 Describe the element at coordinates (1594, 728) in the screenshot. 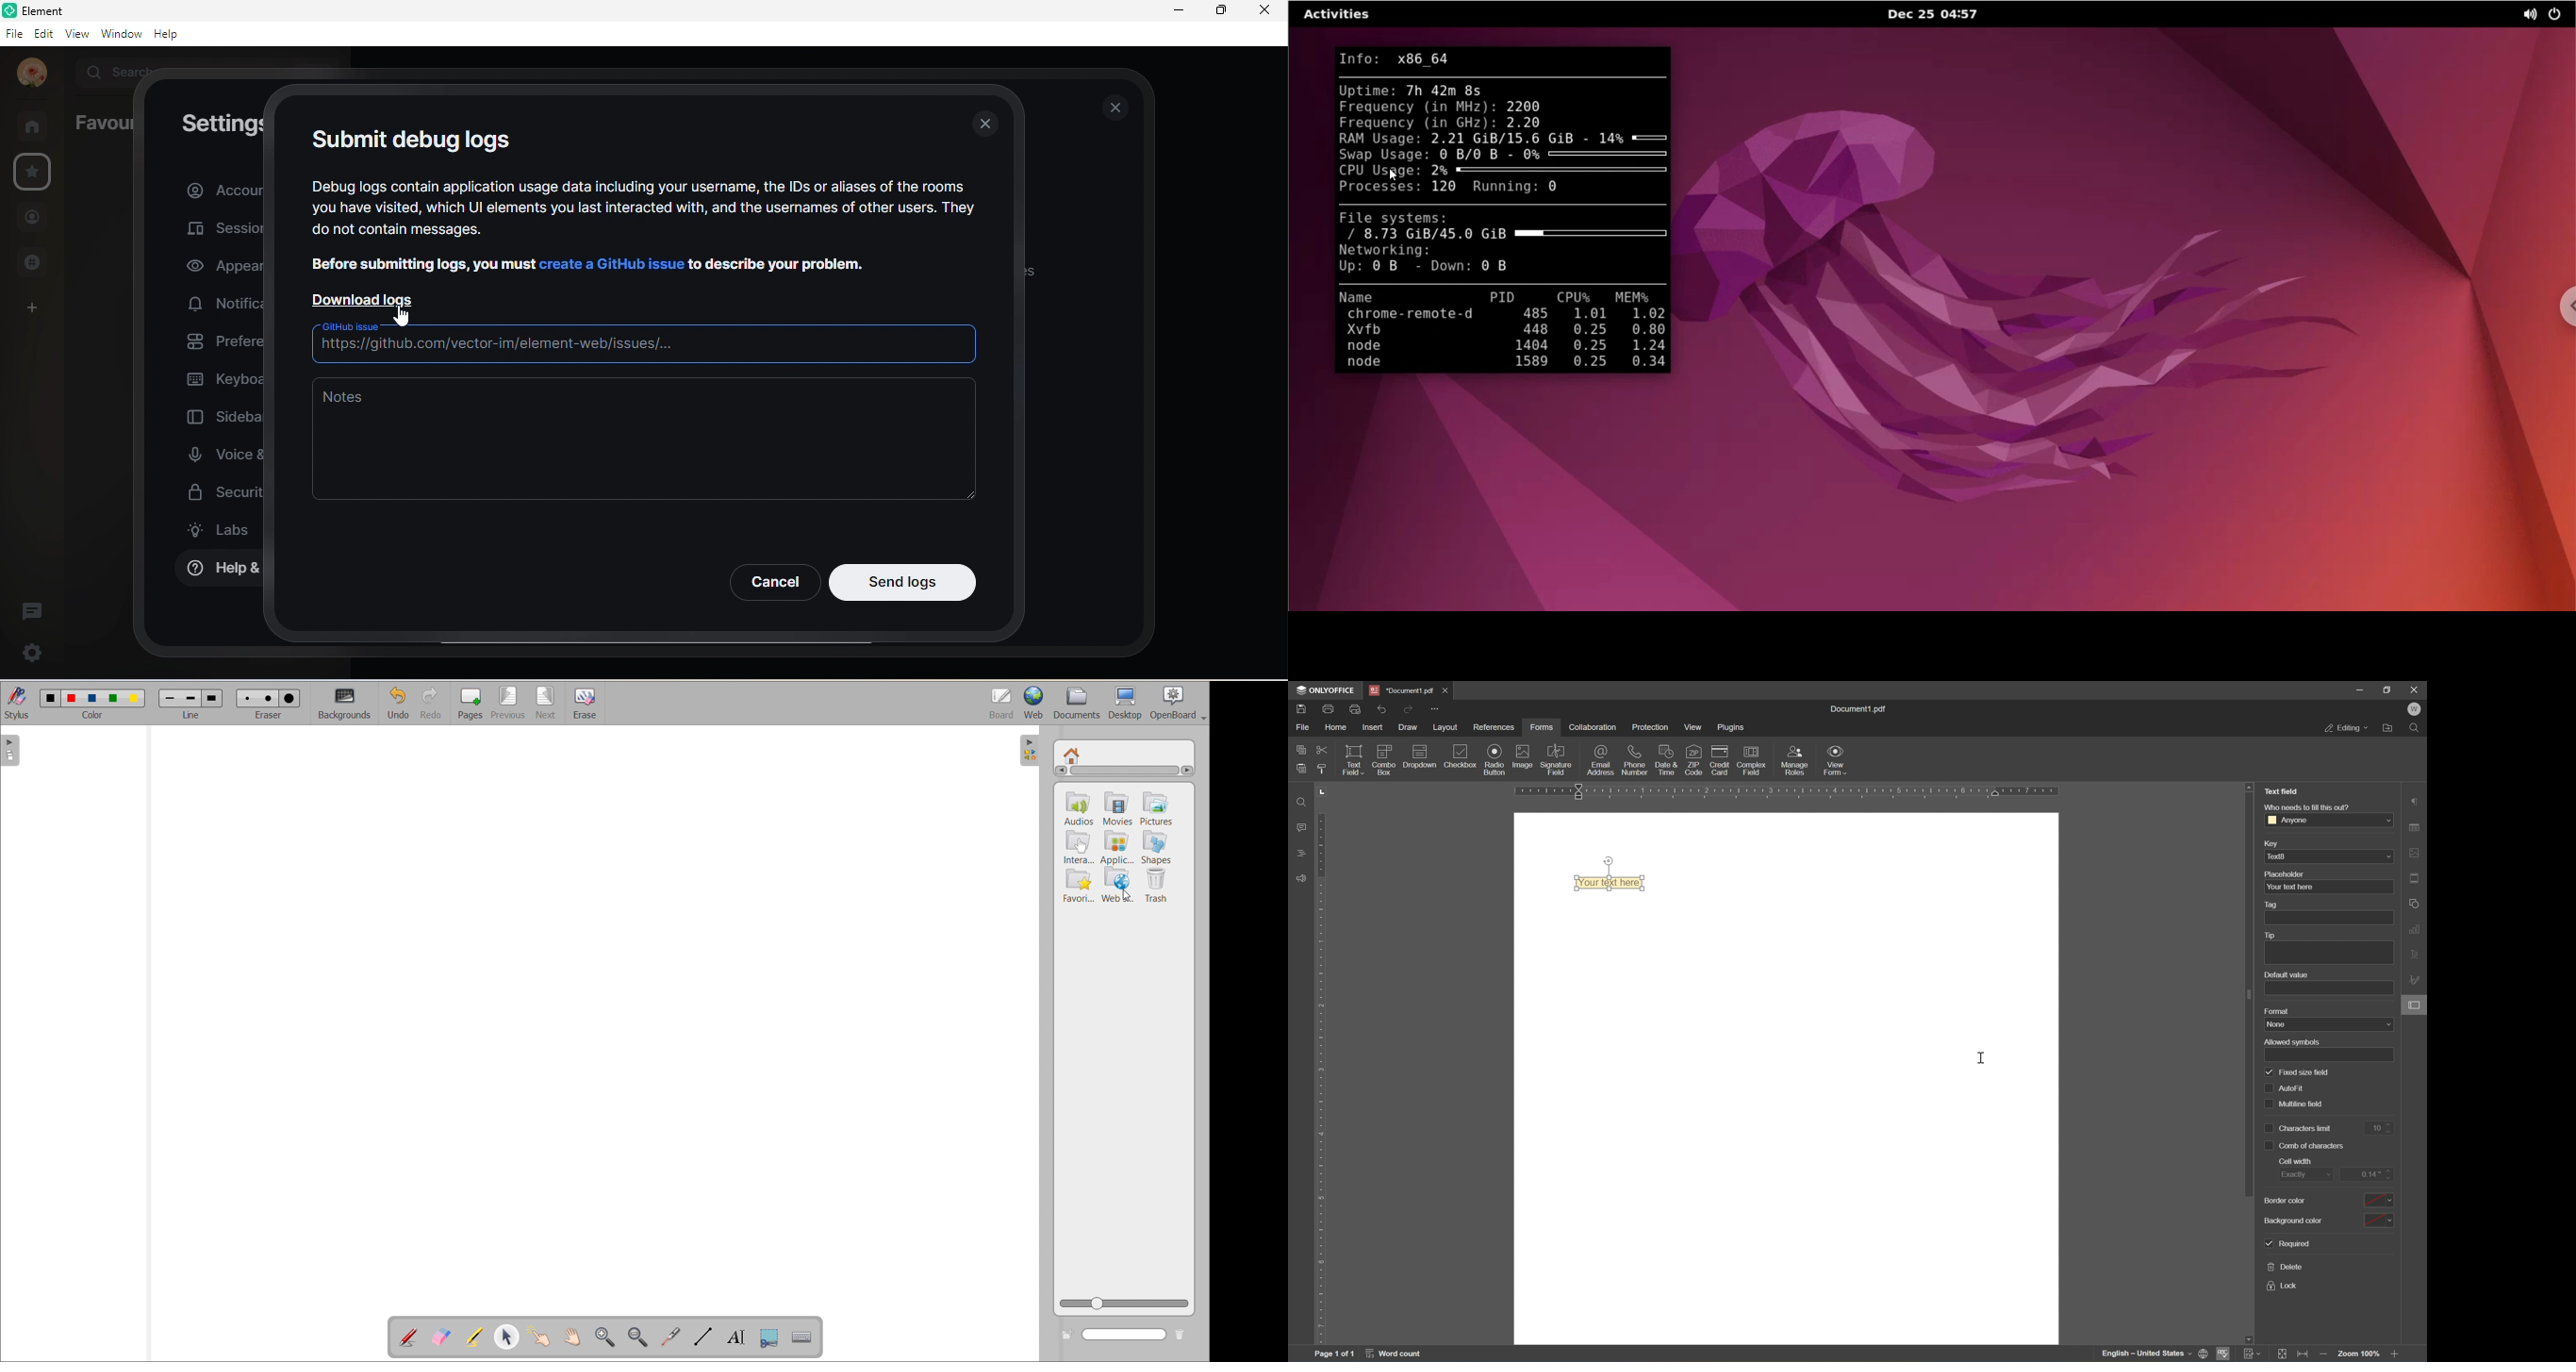

I see `collaboration` at that location.